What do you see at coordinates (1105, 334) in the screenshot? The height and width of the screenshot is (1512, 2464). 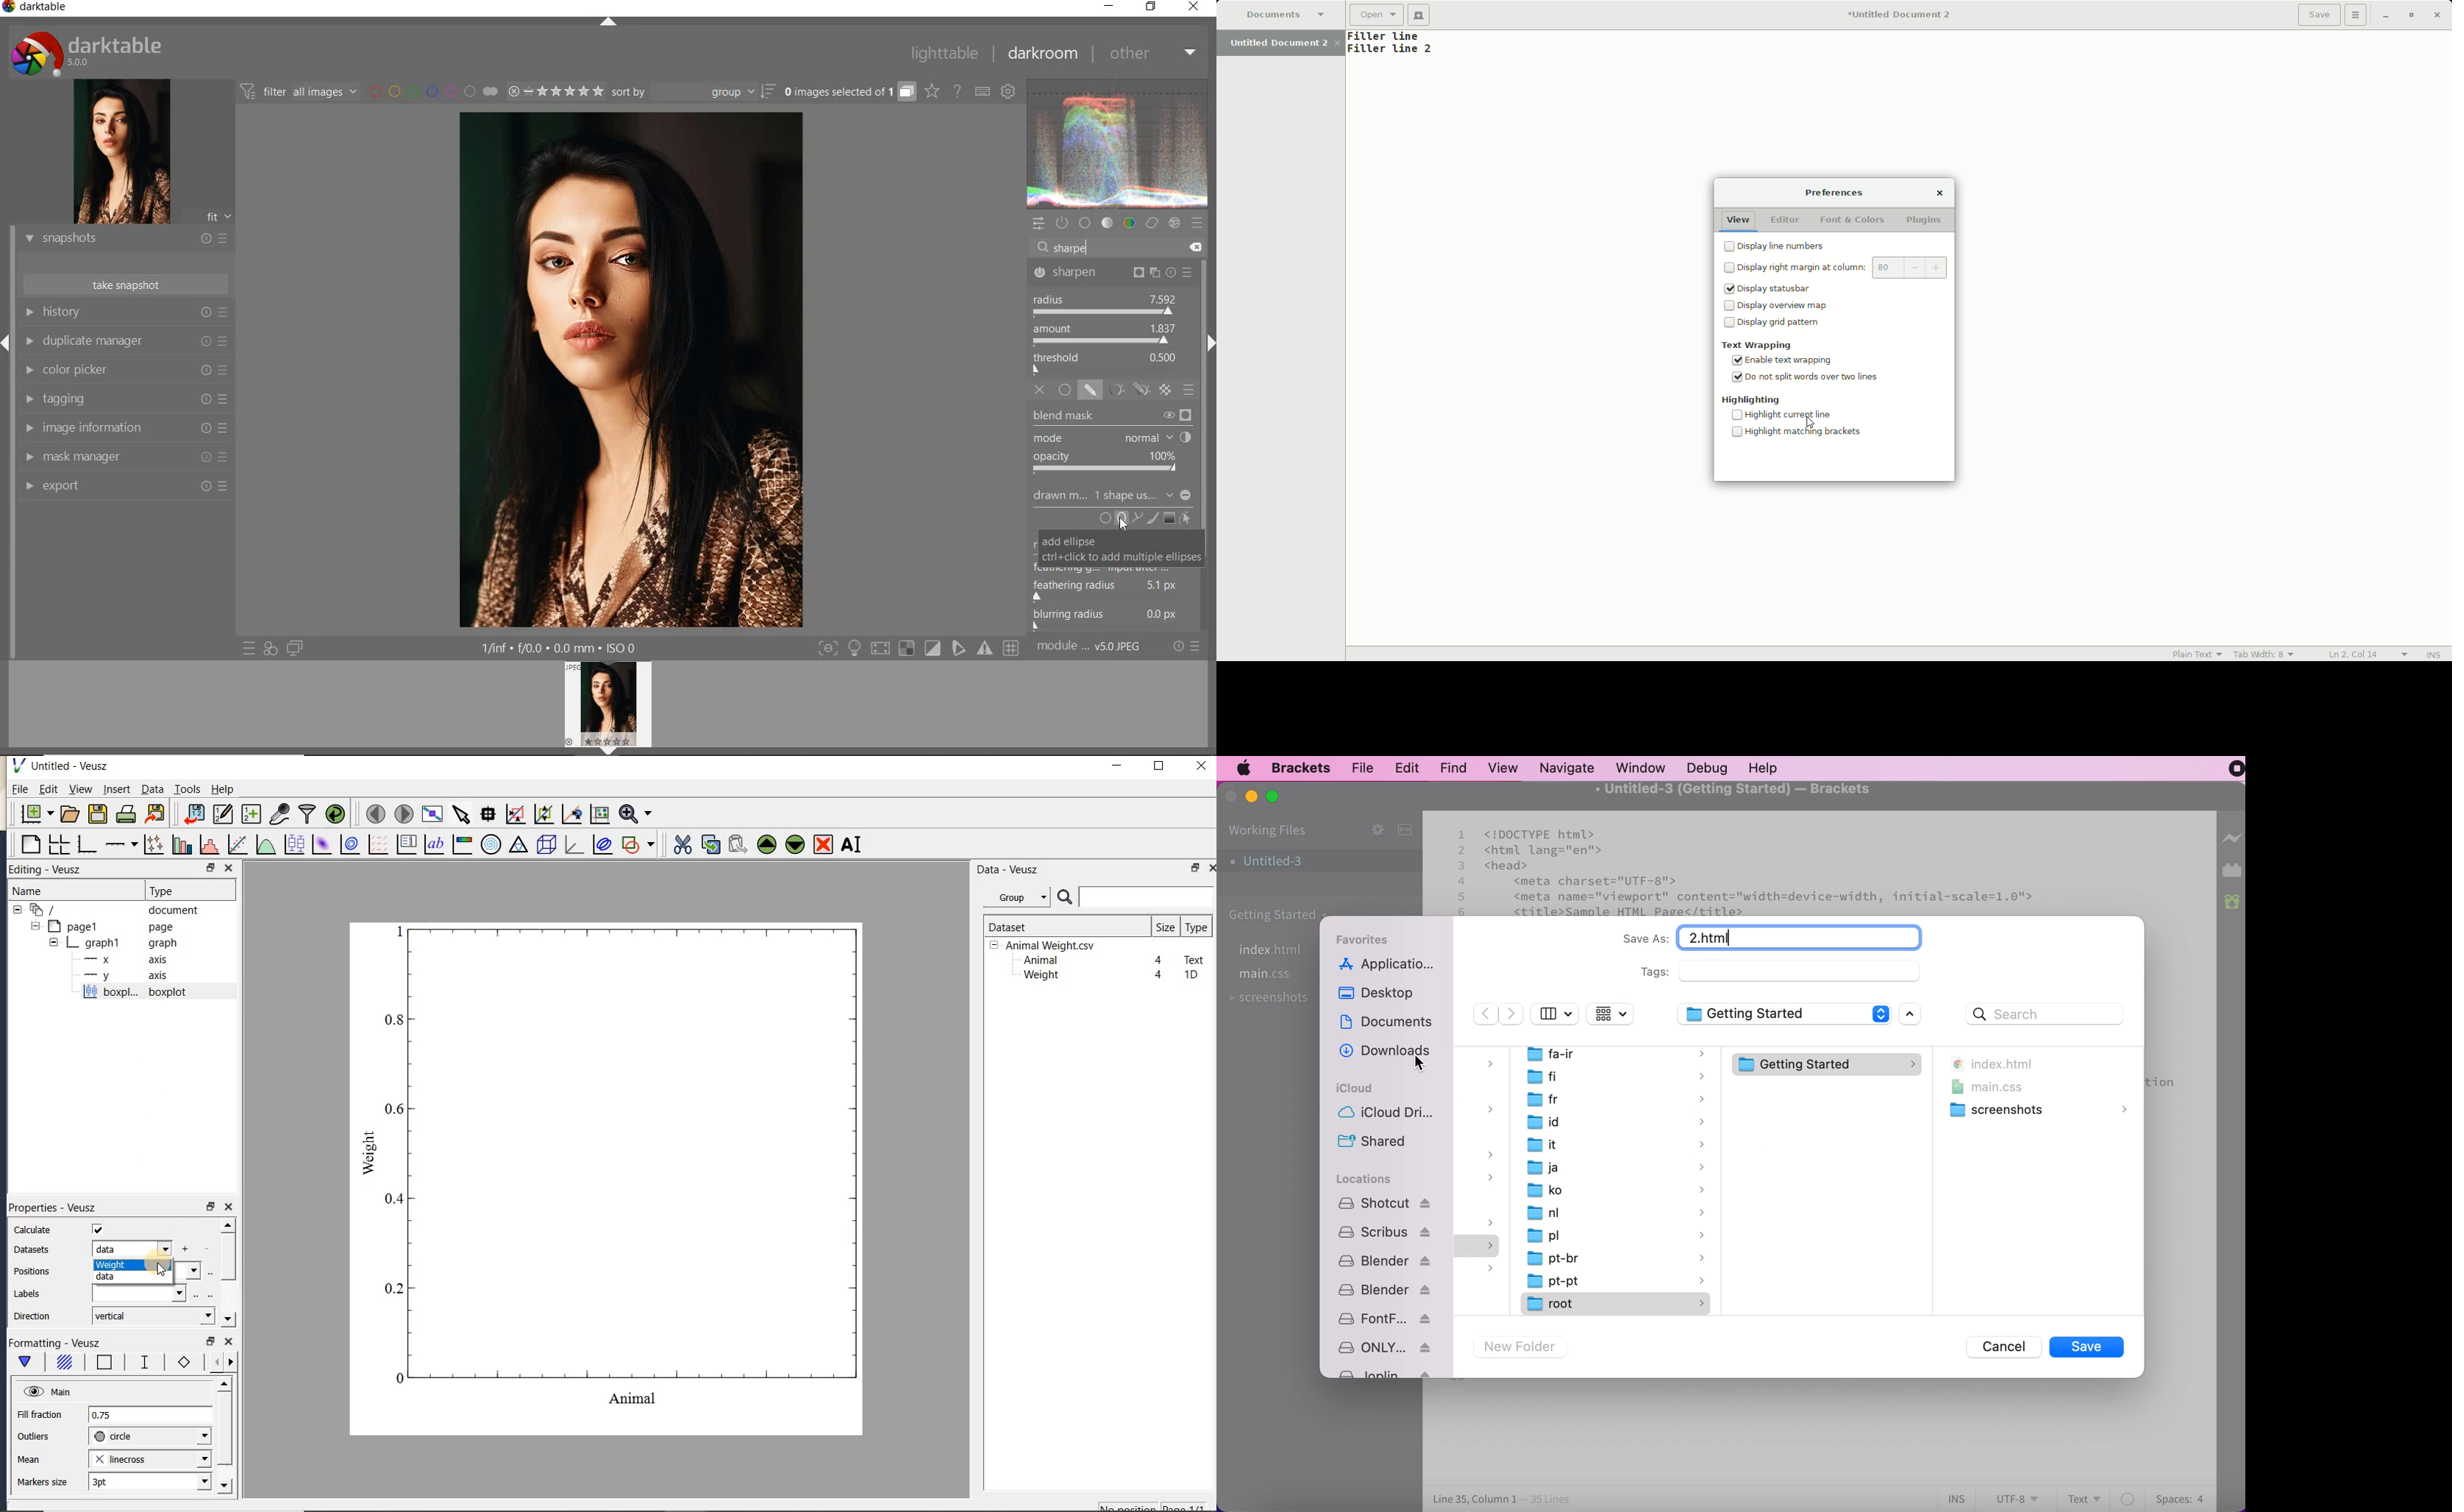 I see `AMOUNT` at bounding box center [1105, 334].